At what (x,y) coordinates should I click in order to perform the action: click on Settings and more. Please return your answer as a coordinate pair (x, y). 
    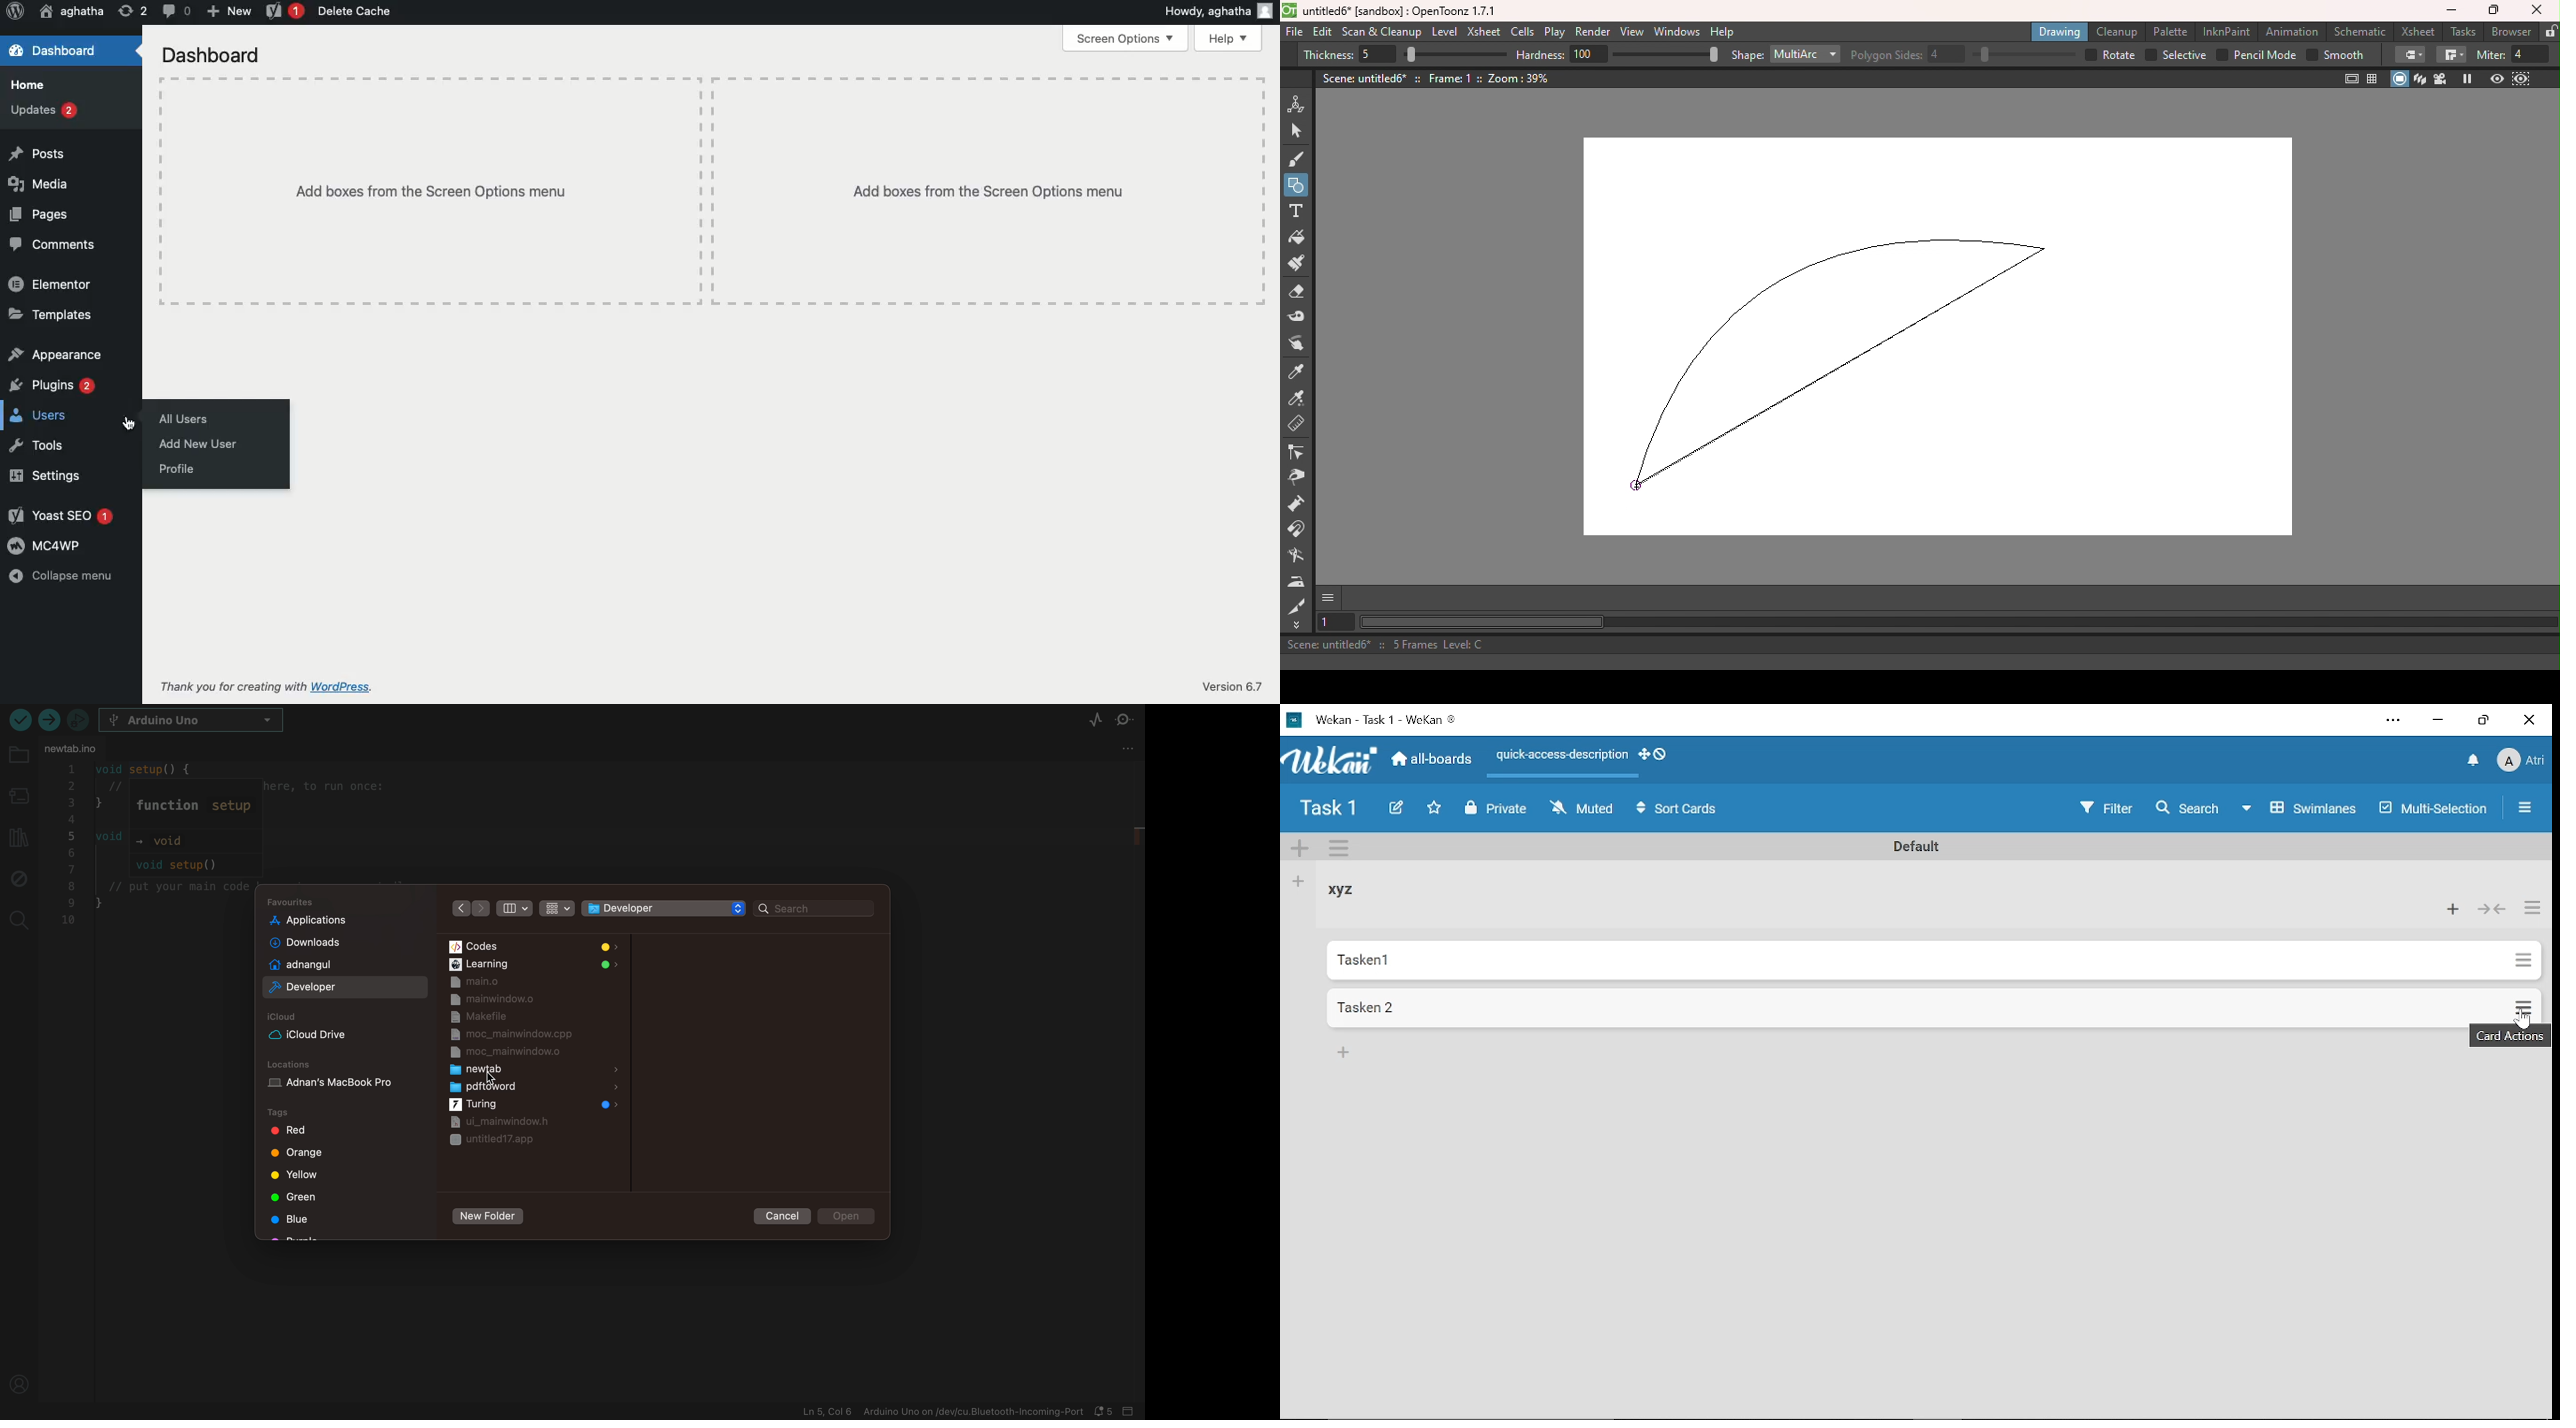
    Looking at the image, I should click on (2390, 721).